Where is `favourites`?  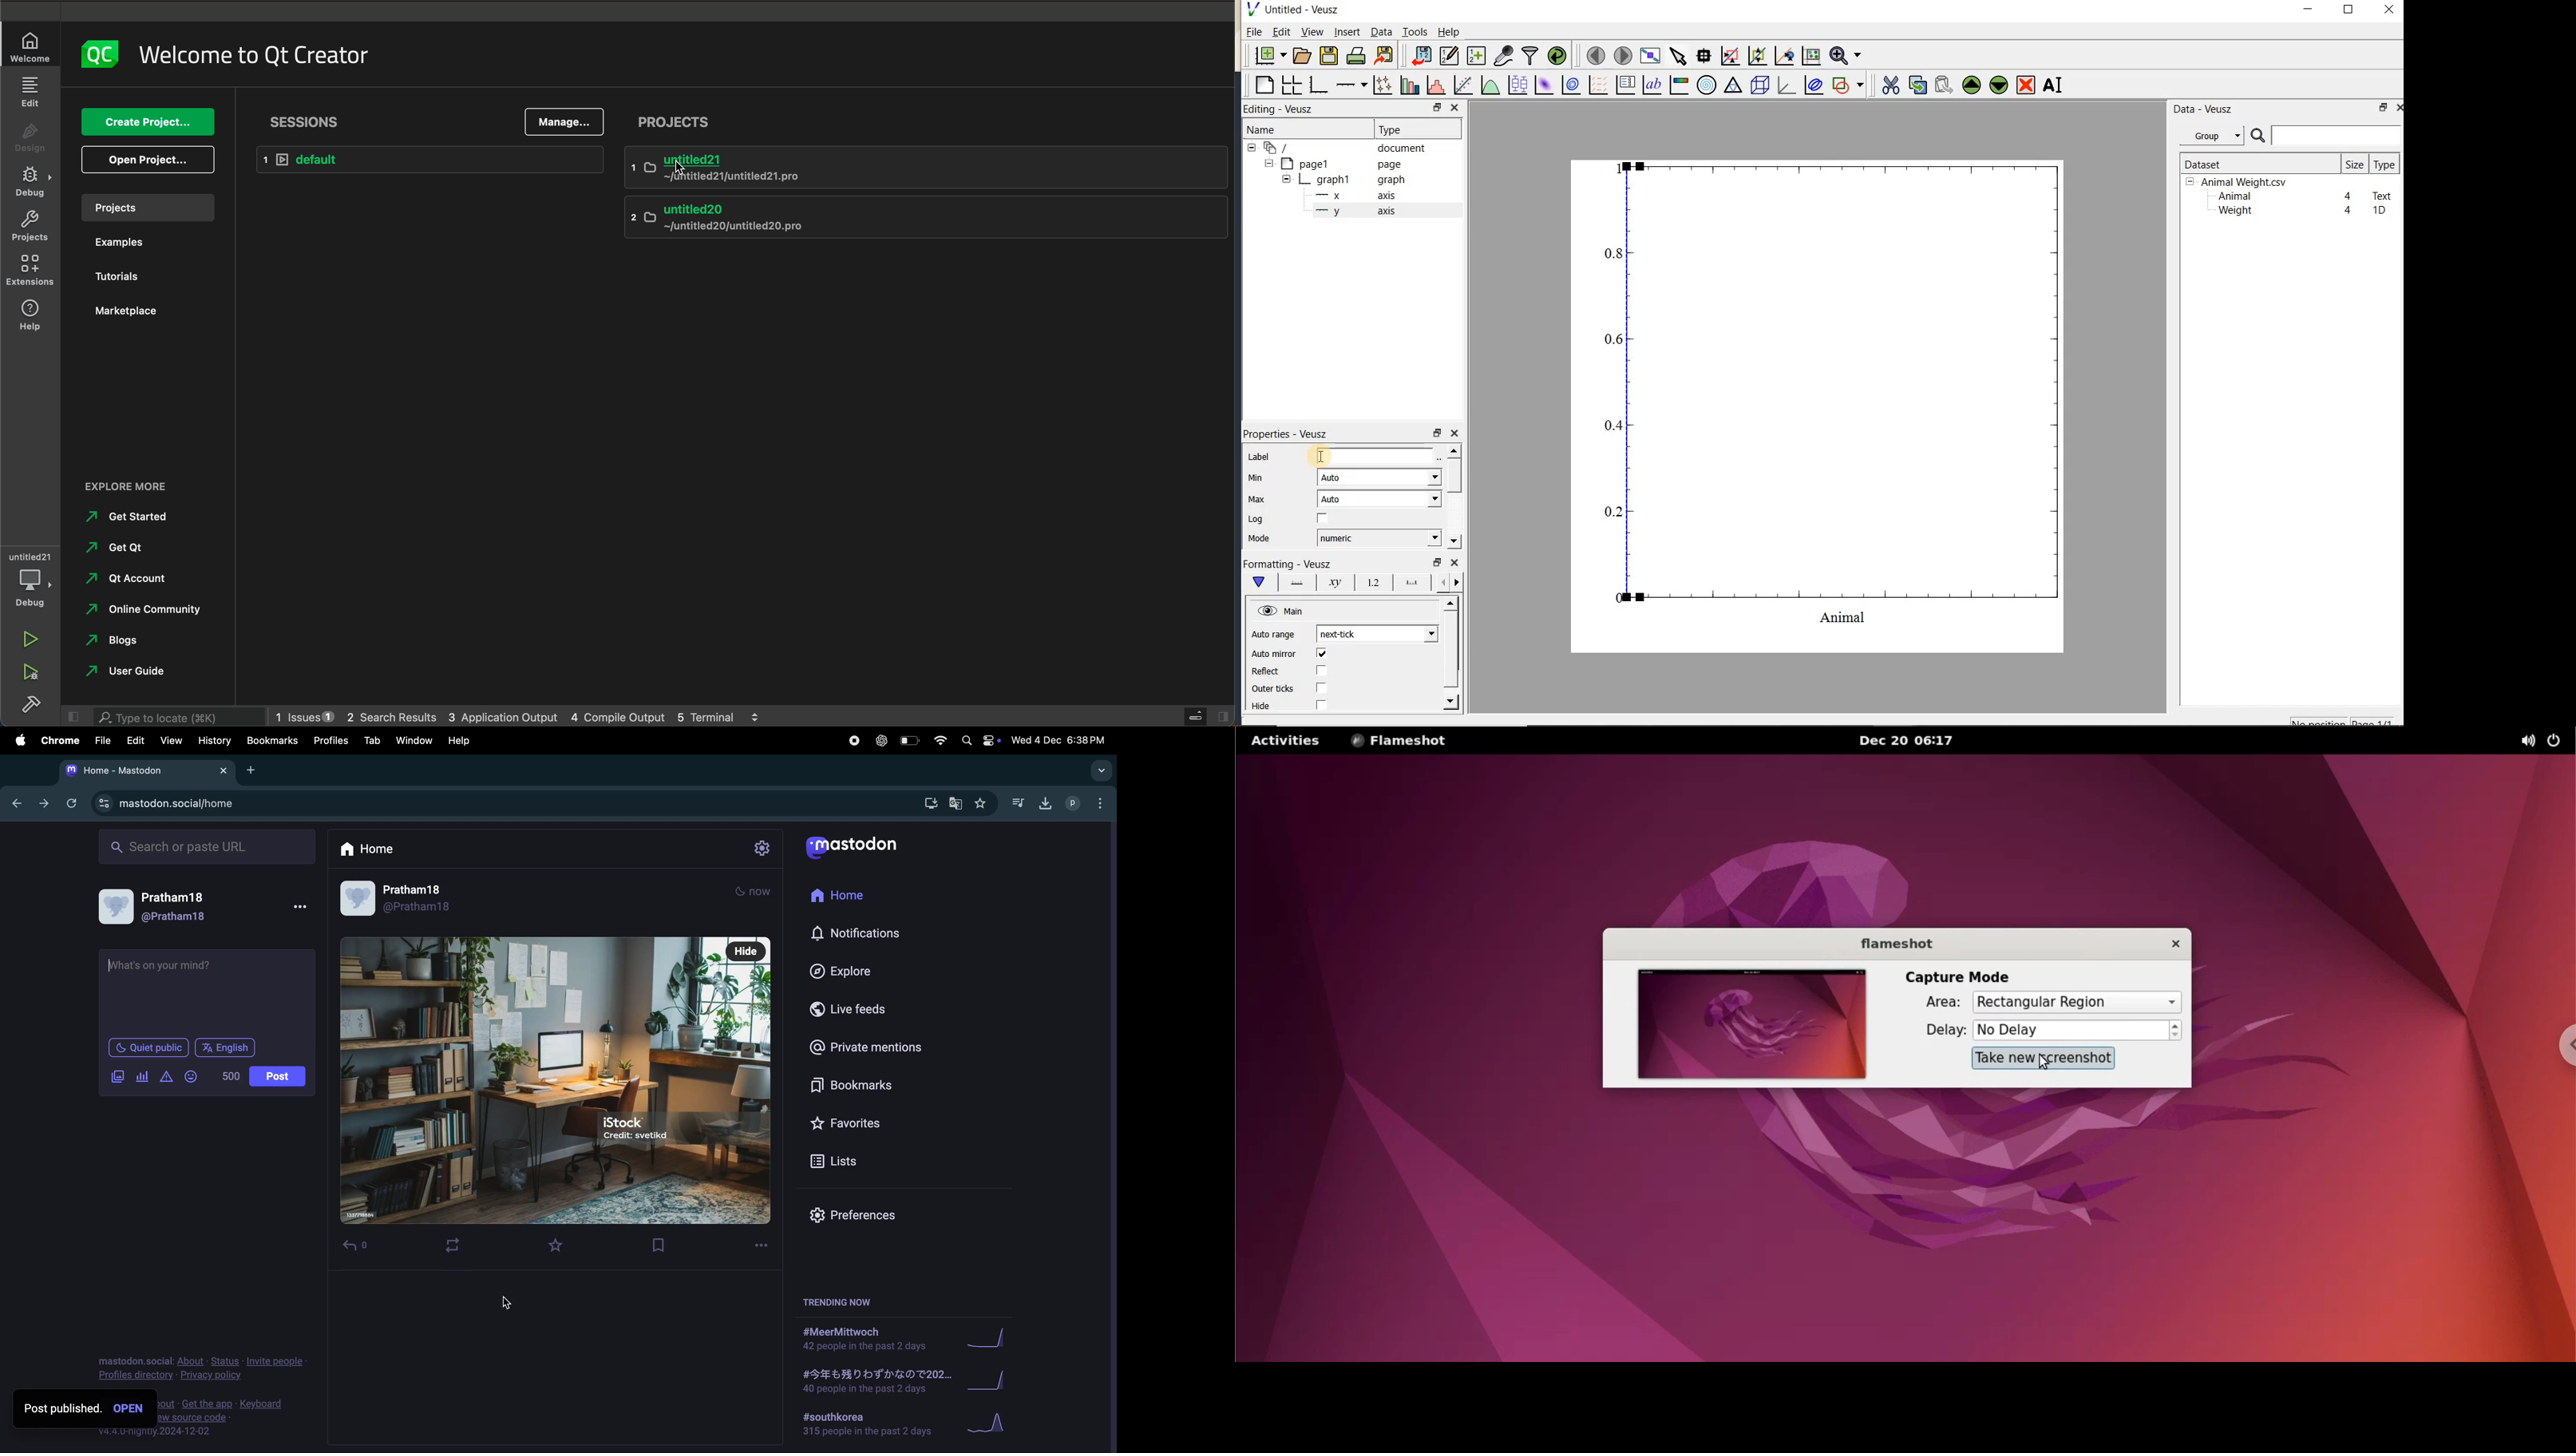 favourites is located at coordinates (982, 803).